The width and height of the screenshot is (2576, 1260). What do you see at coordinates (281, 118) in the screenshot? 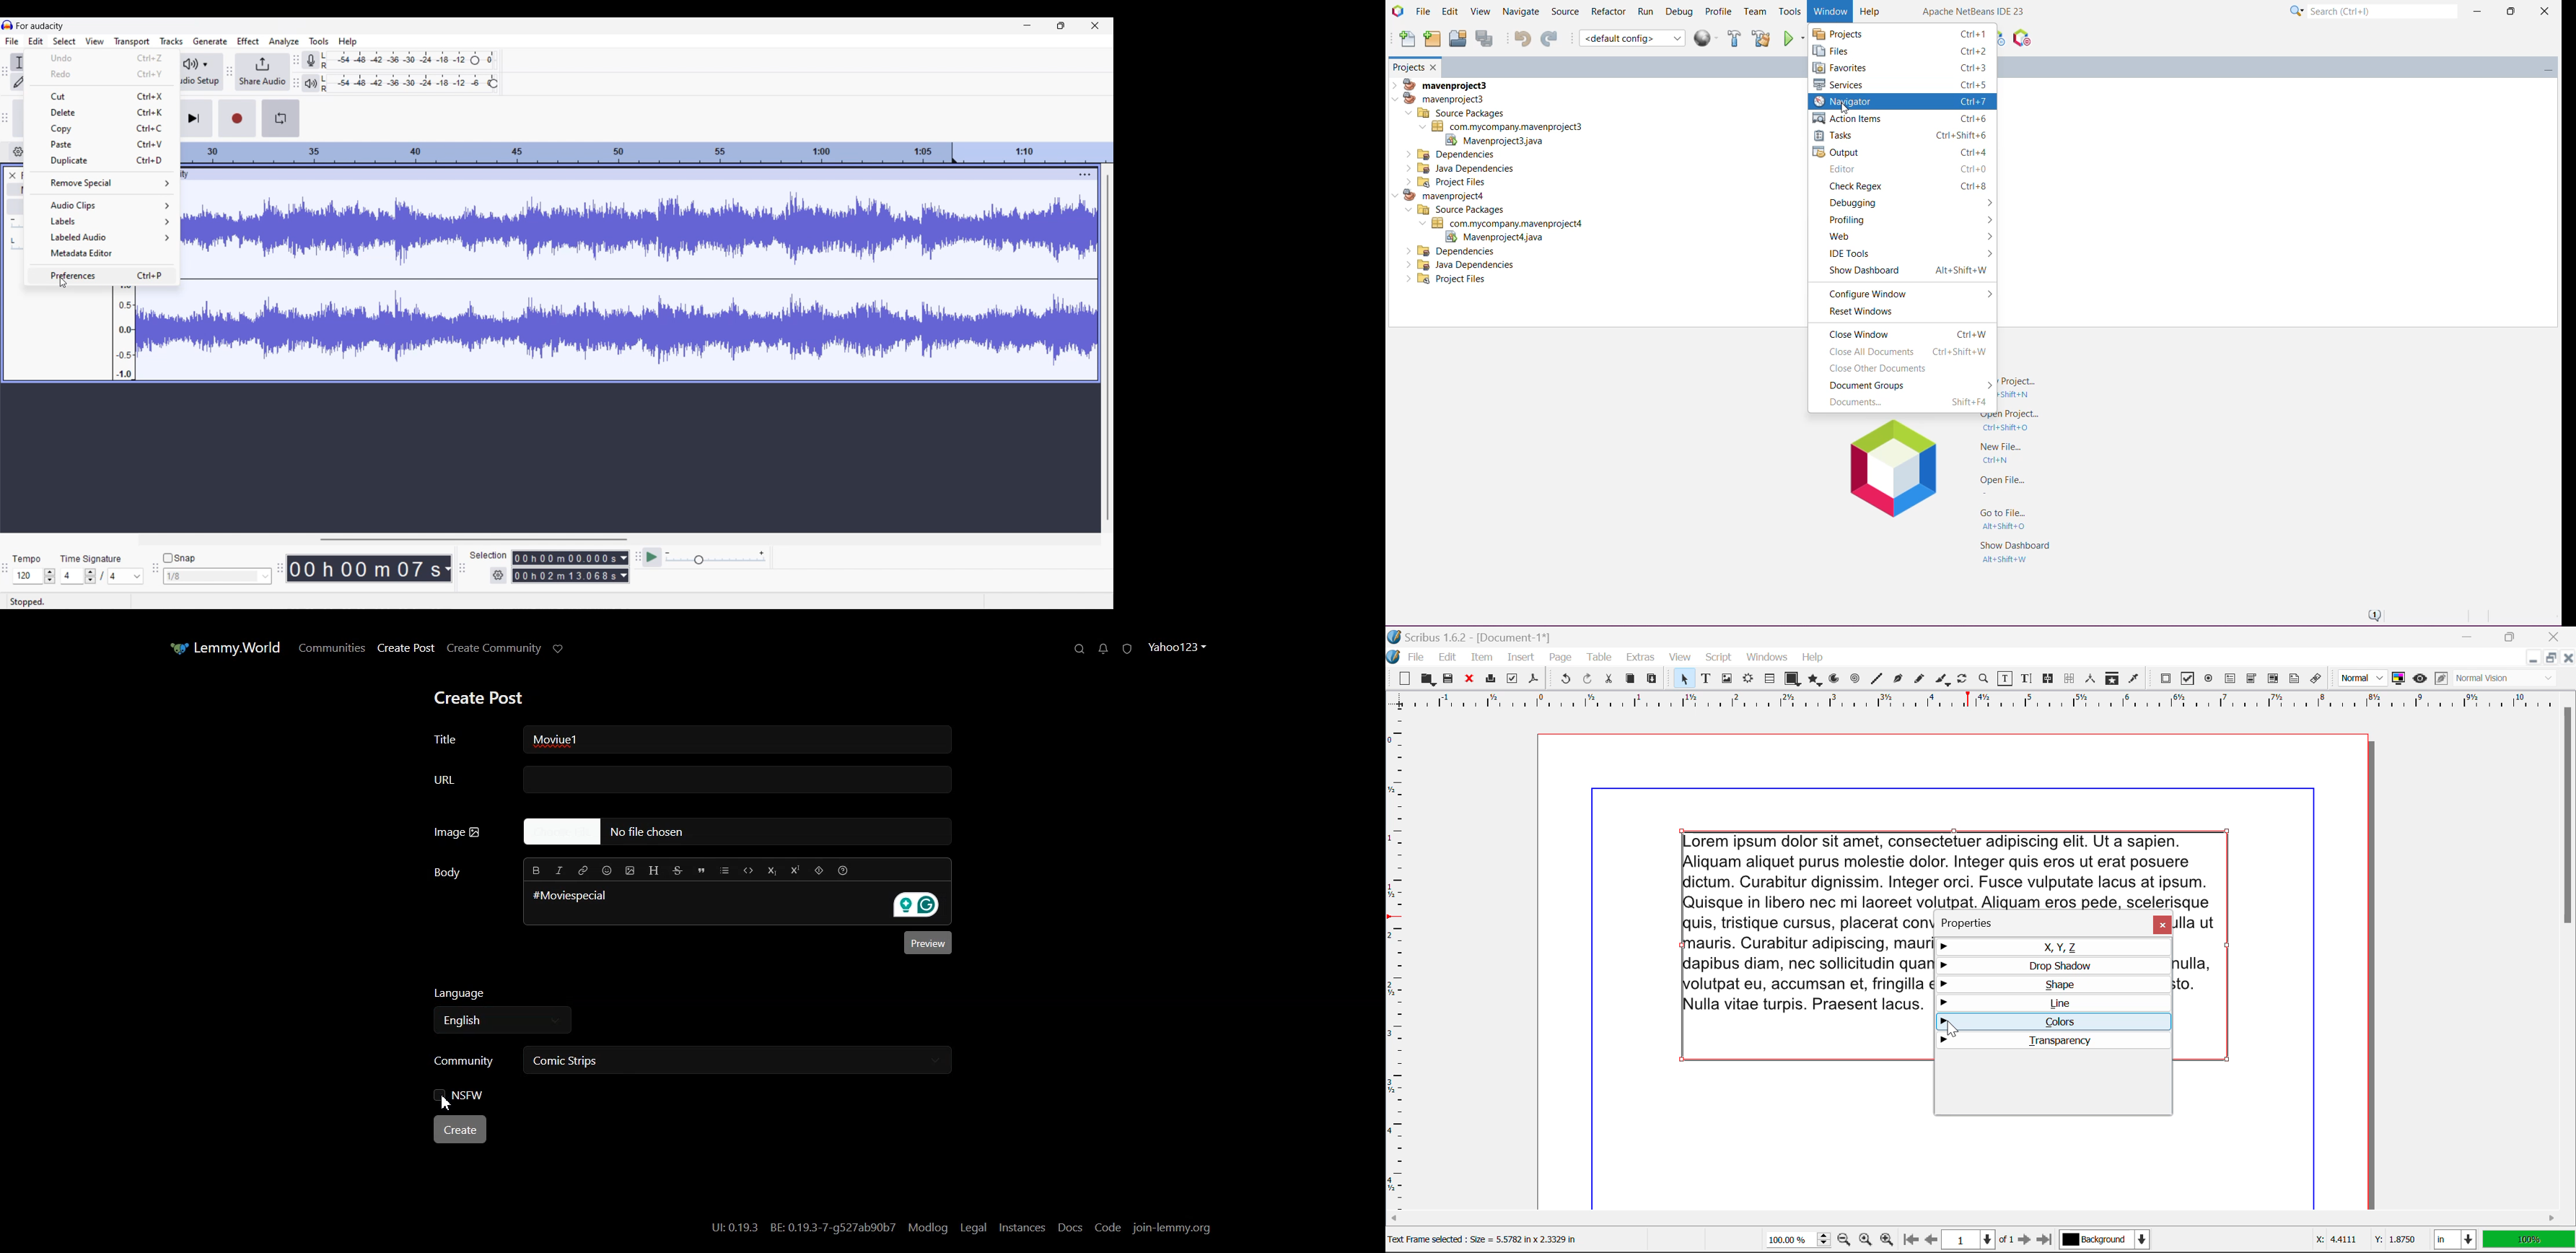
I see `Enable looping` at bounding box center [281, 118].